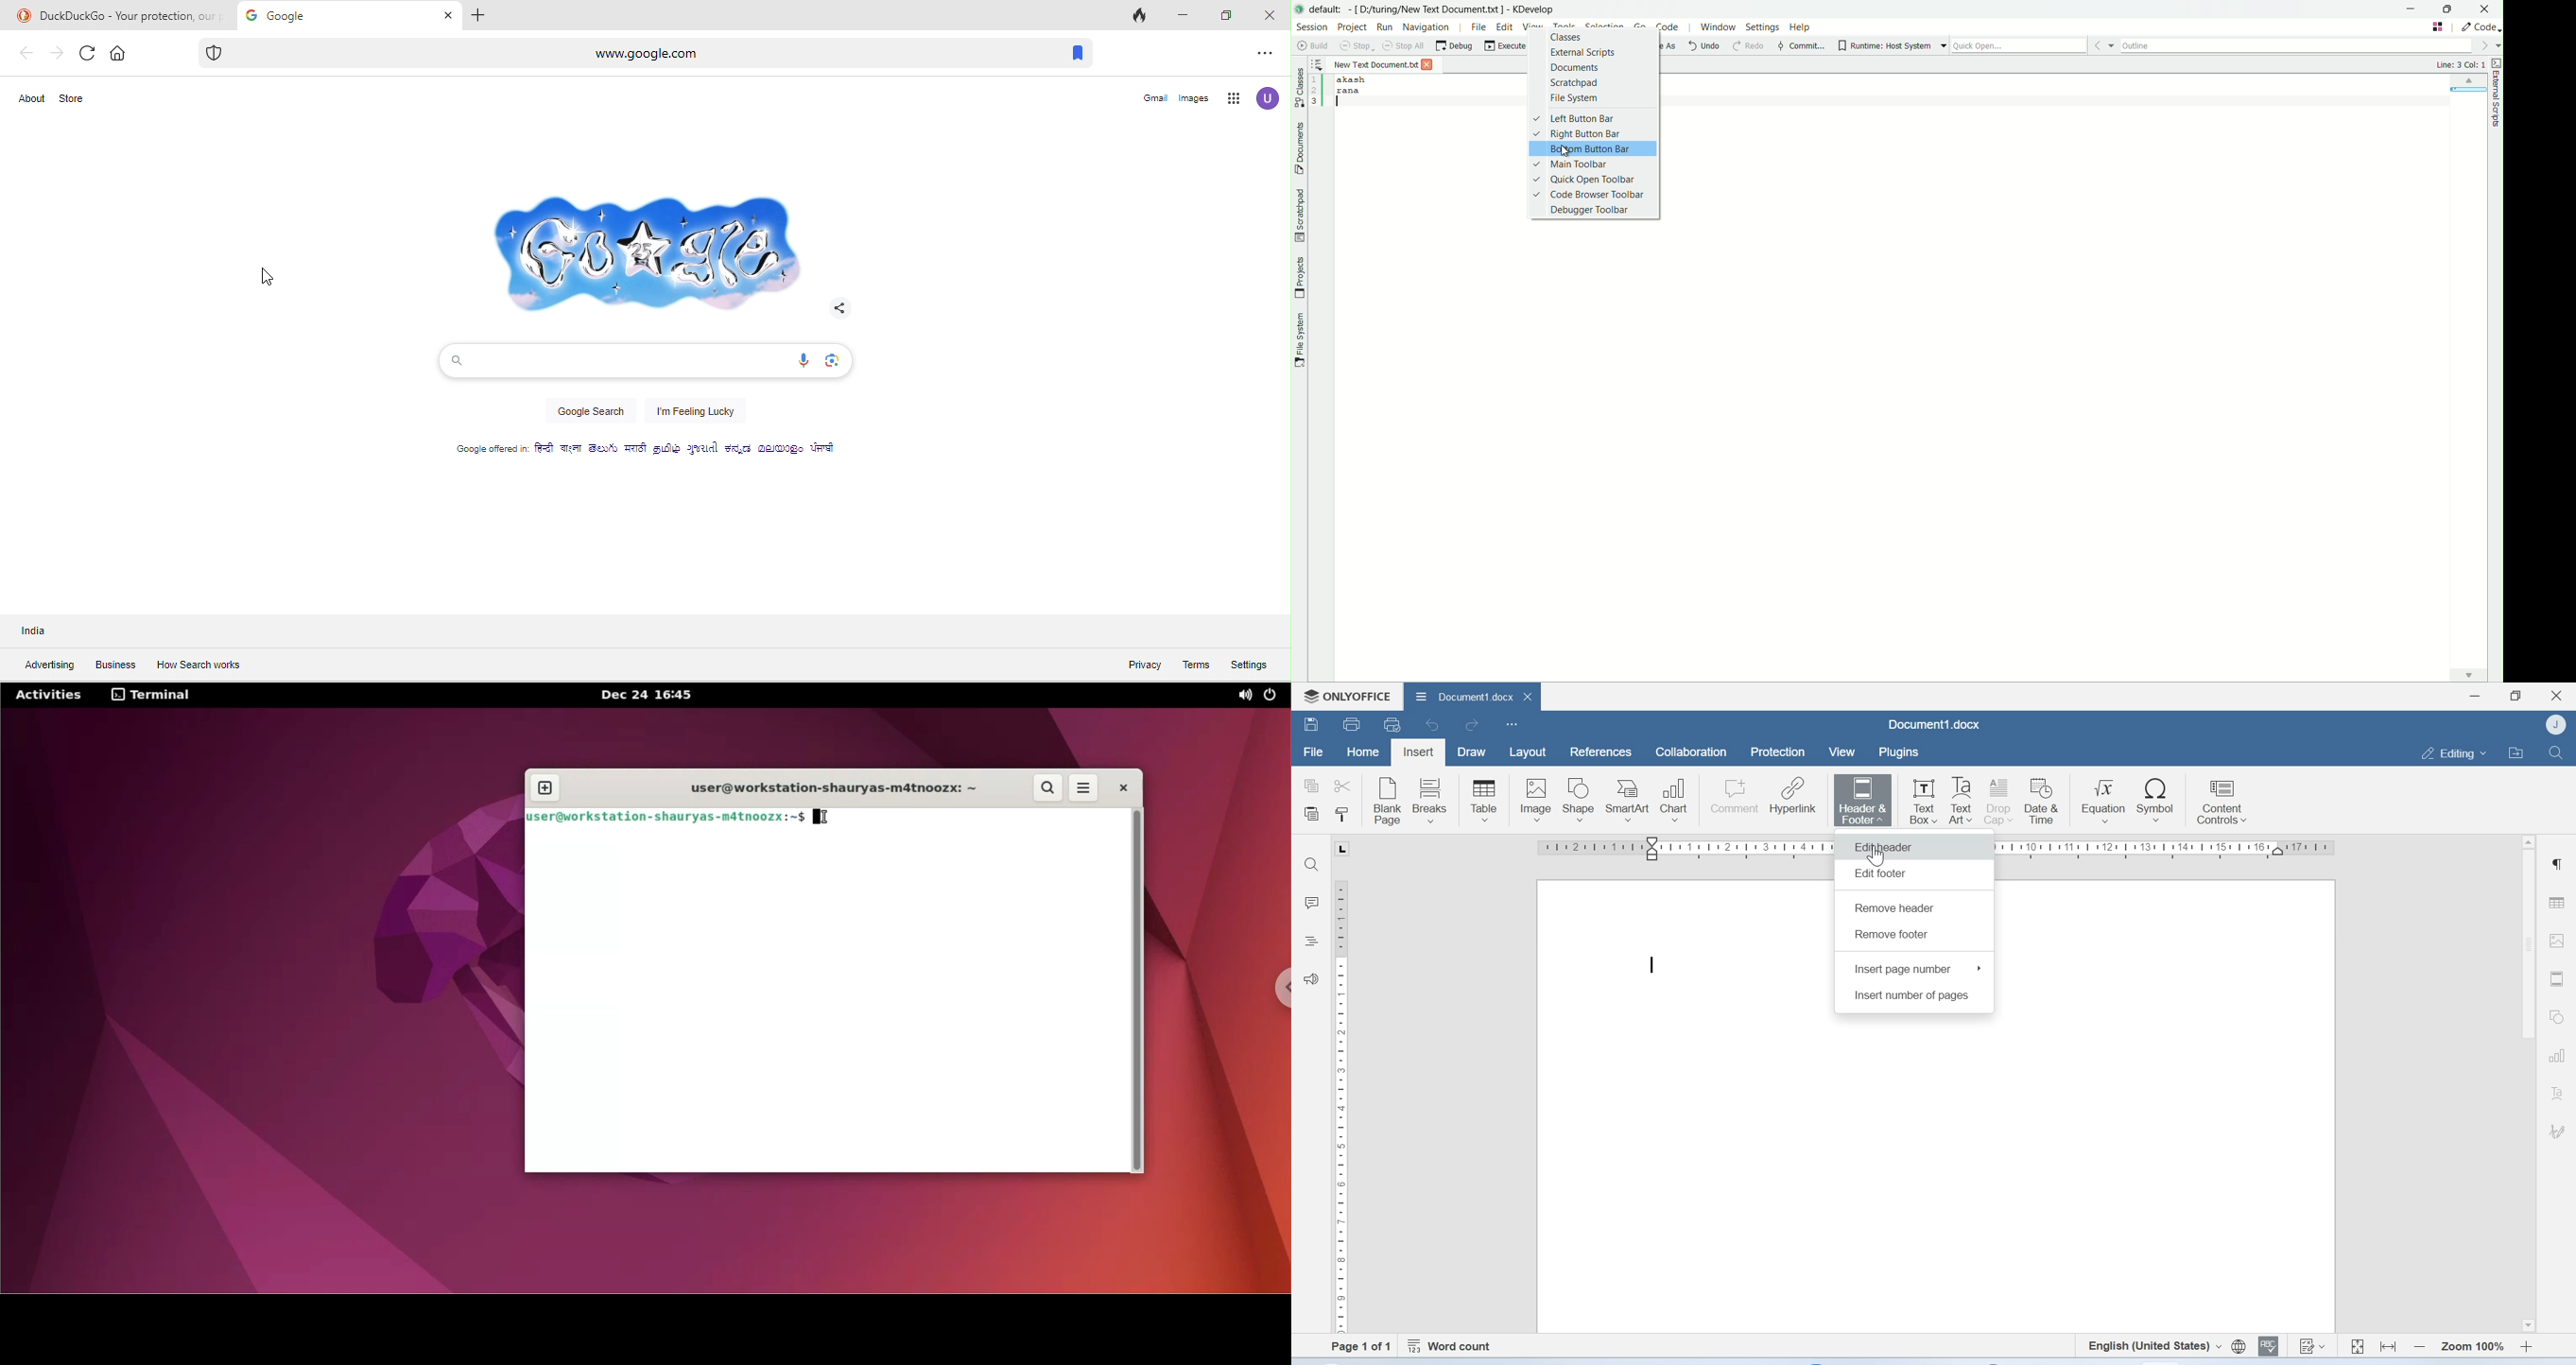 This screenshot has width=2576, height=1372. I want to click on how search works, so click(198, 665).